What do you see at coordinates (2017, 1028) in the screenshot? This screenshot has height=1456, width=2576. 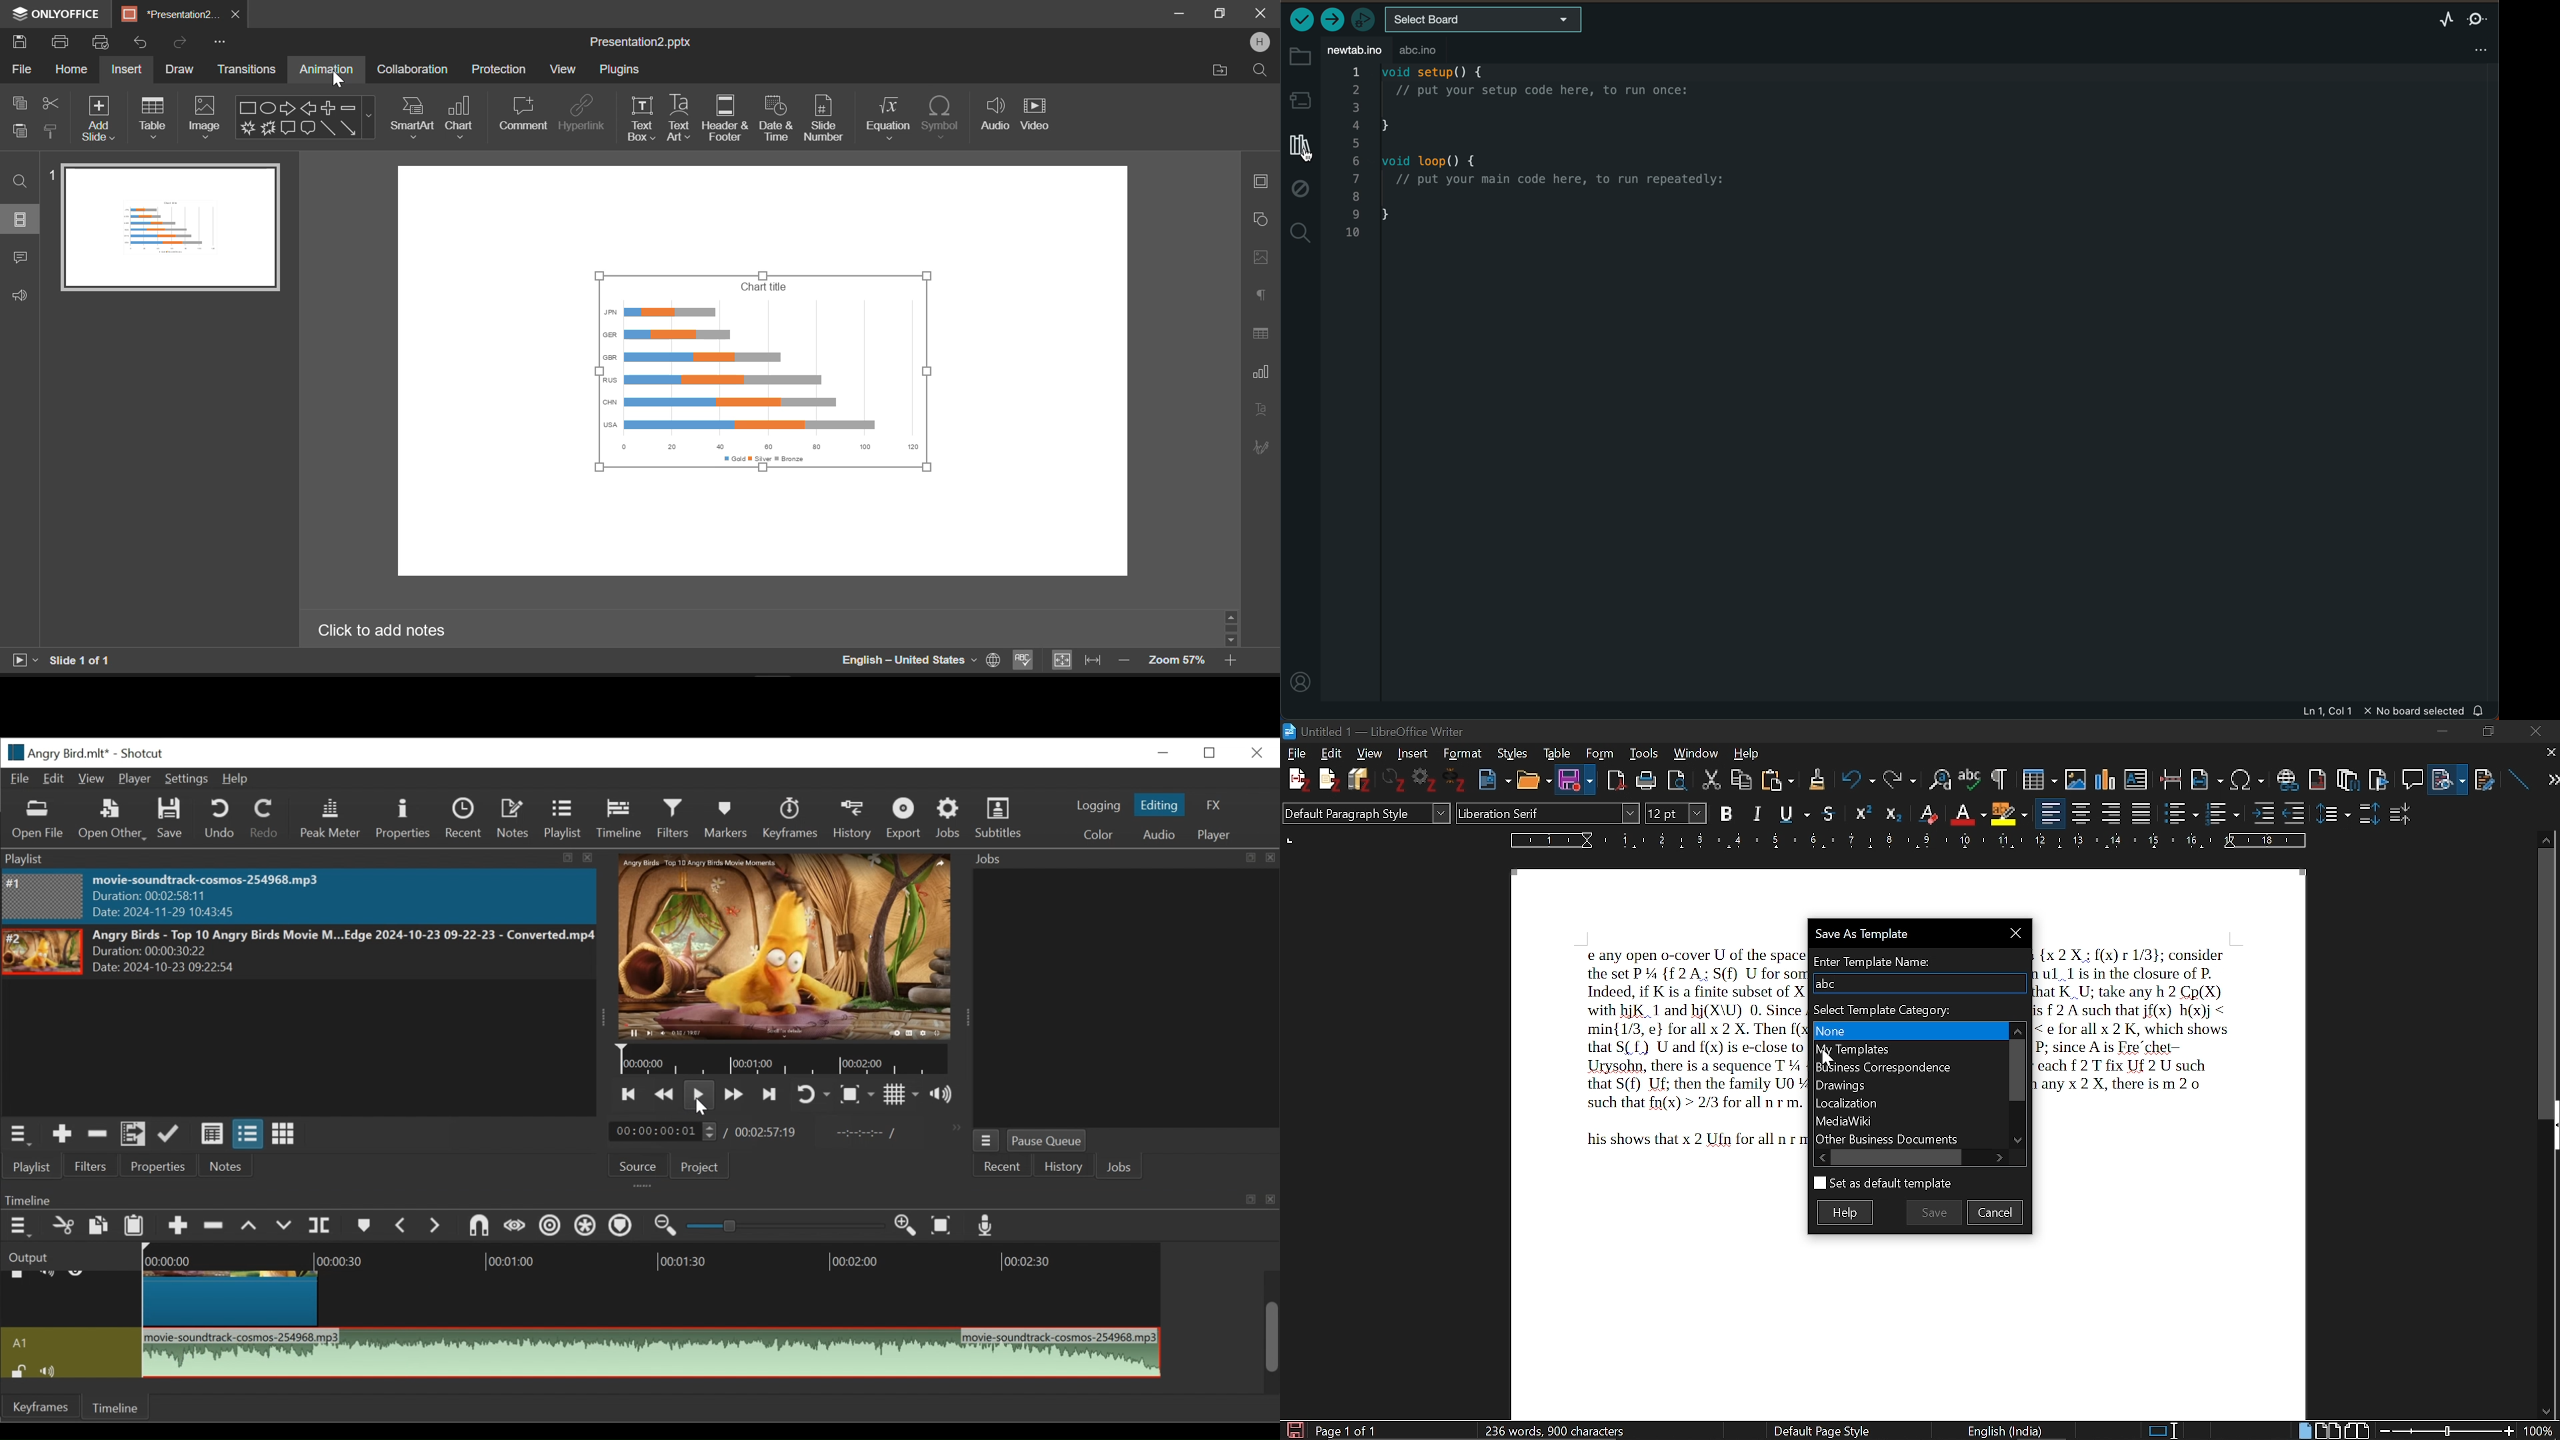 I see `Move up` at bounding box center [2017, 1028].